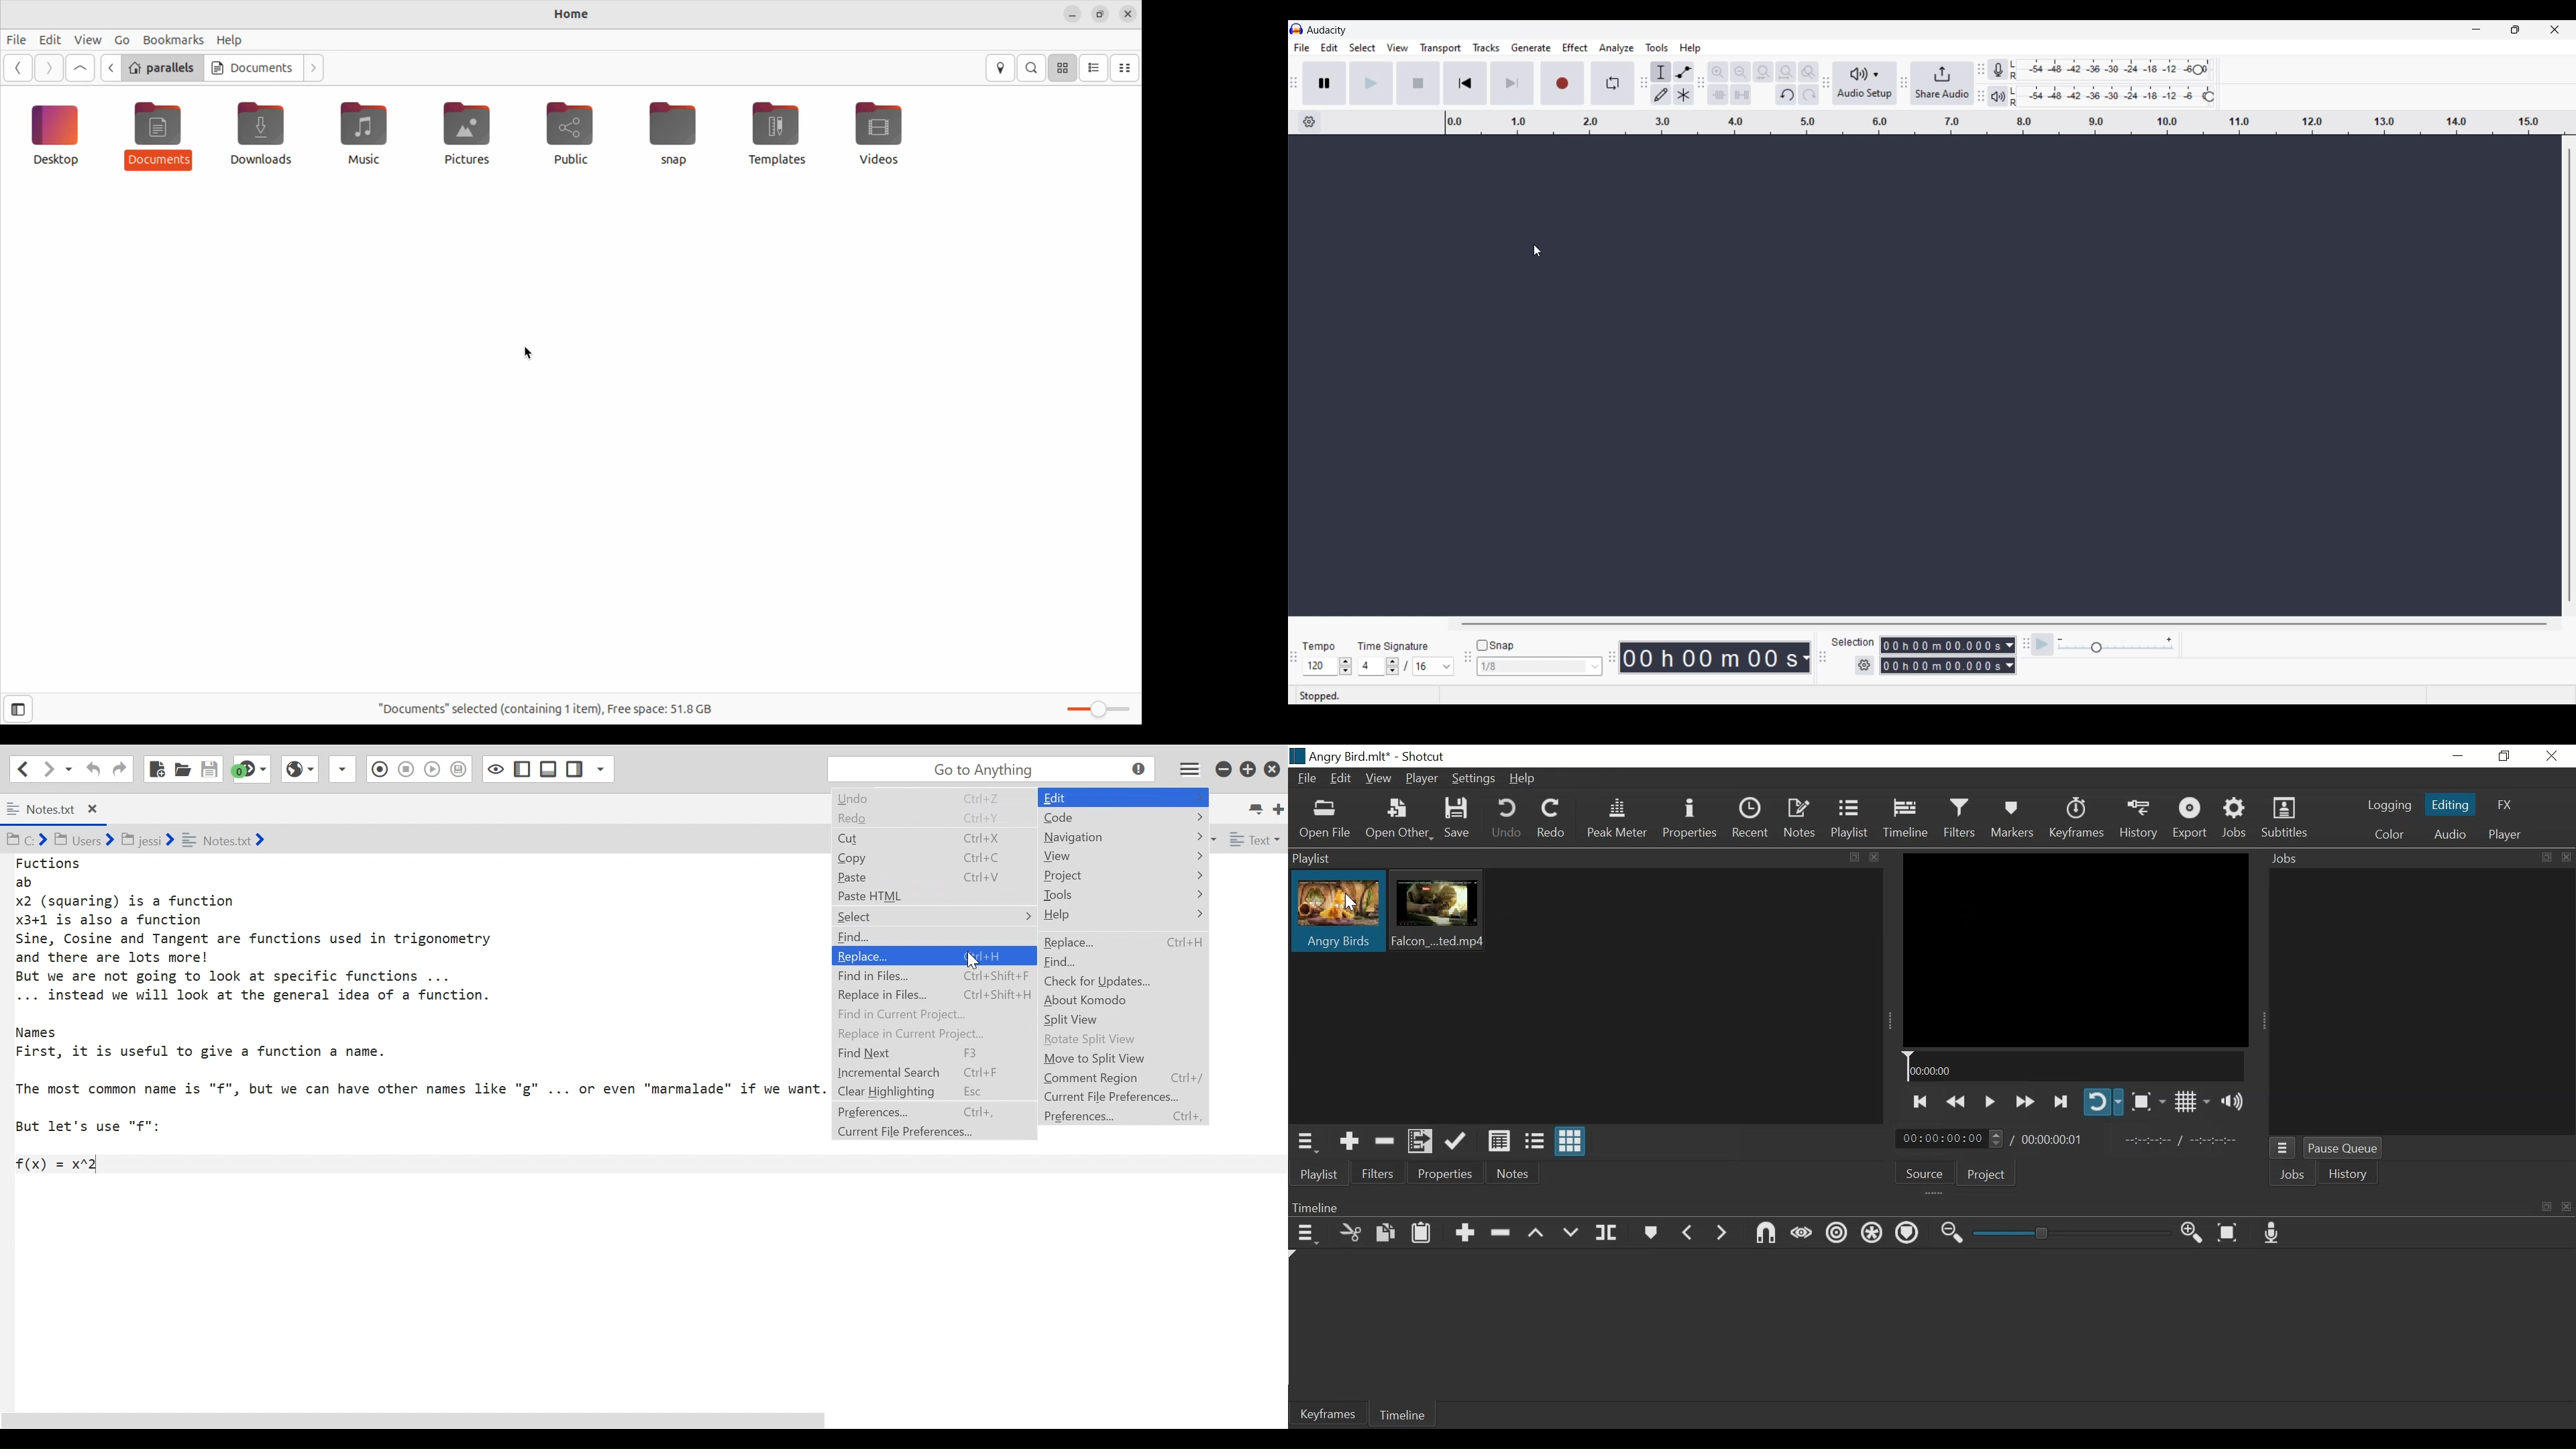  Describe the element at coordinates (1596, 667) in the screenshot. I see `Snap options to choose from` at that location.